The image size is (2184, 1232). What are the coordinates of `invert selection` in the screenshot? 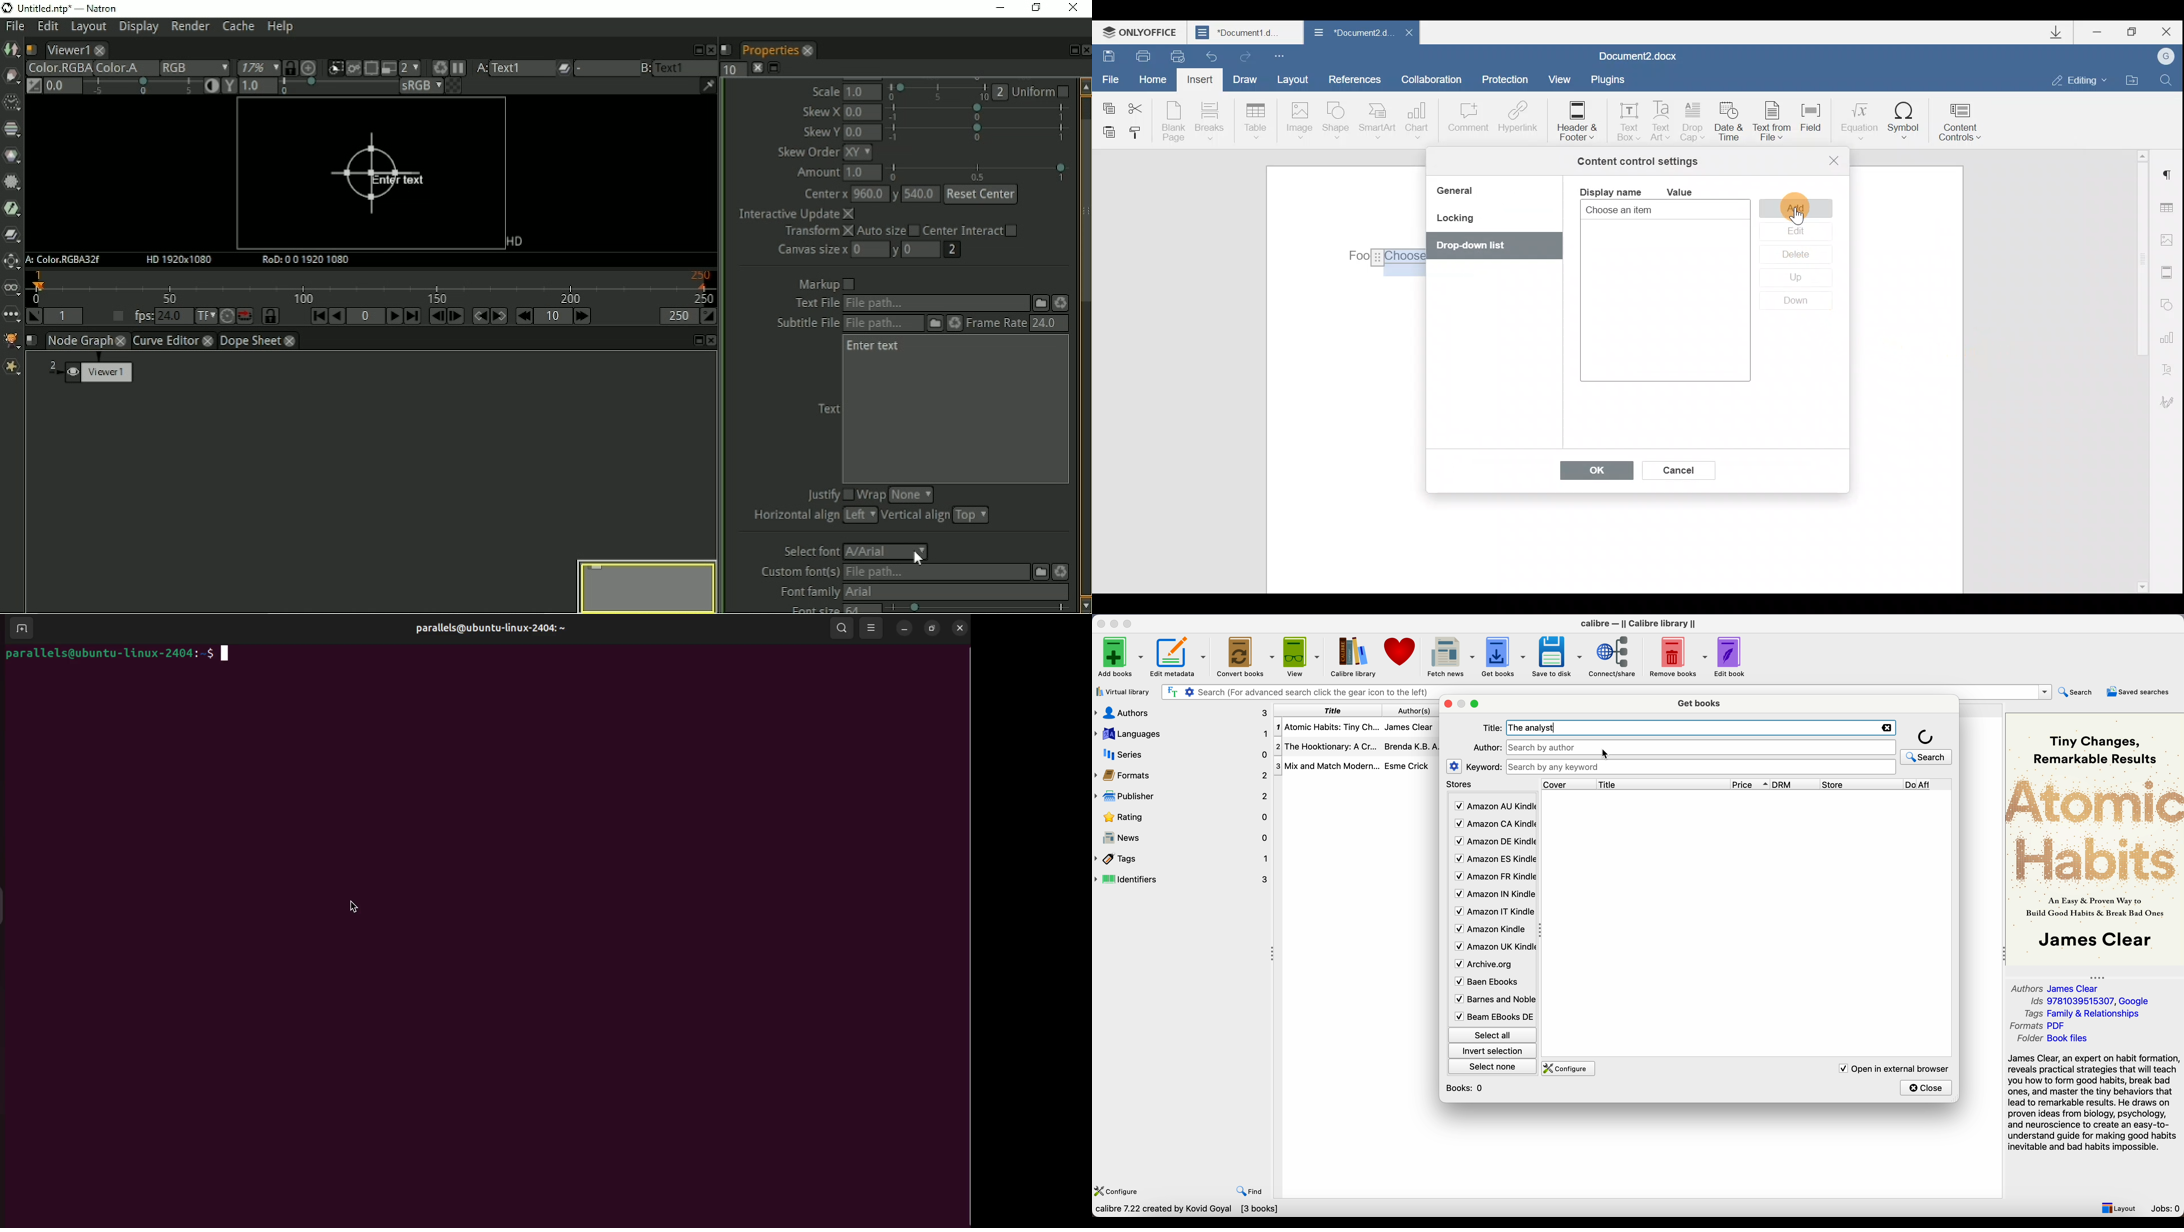 It's located at (1492, 1052).